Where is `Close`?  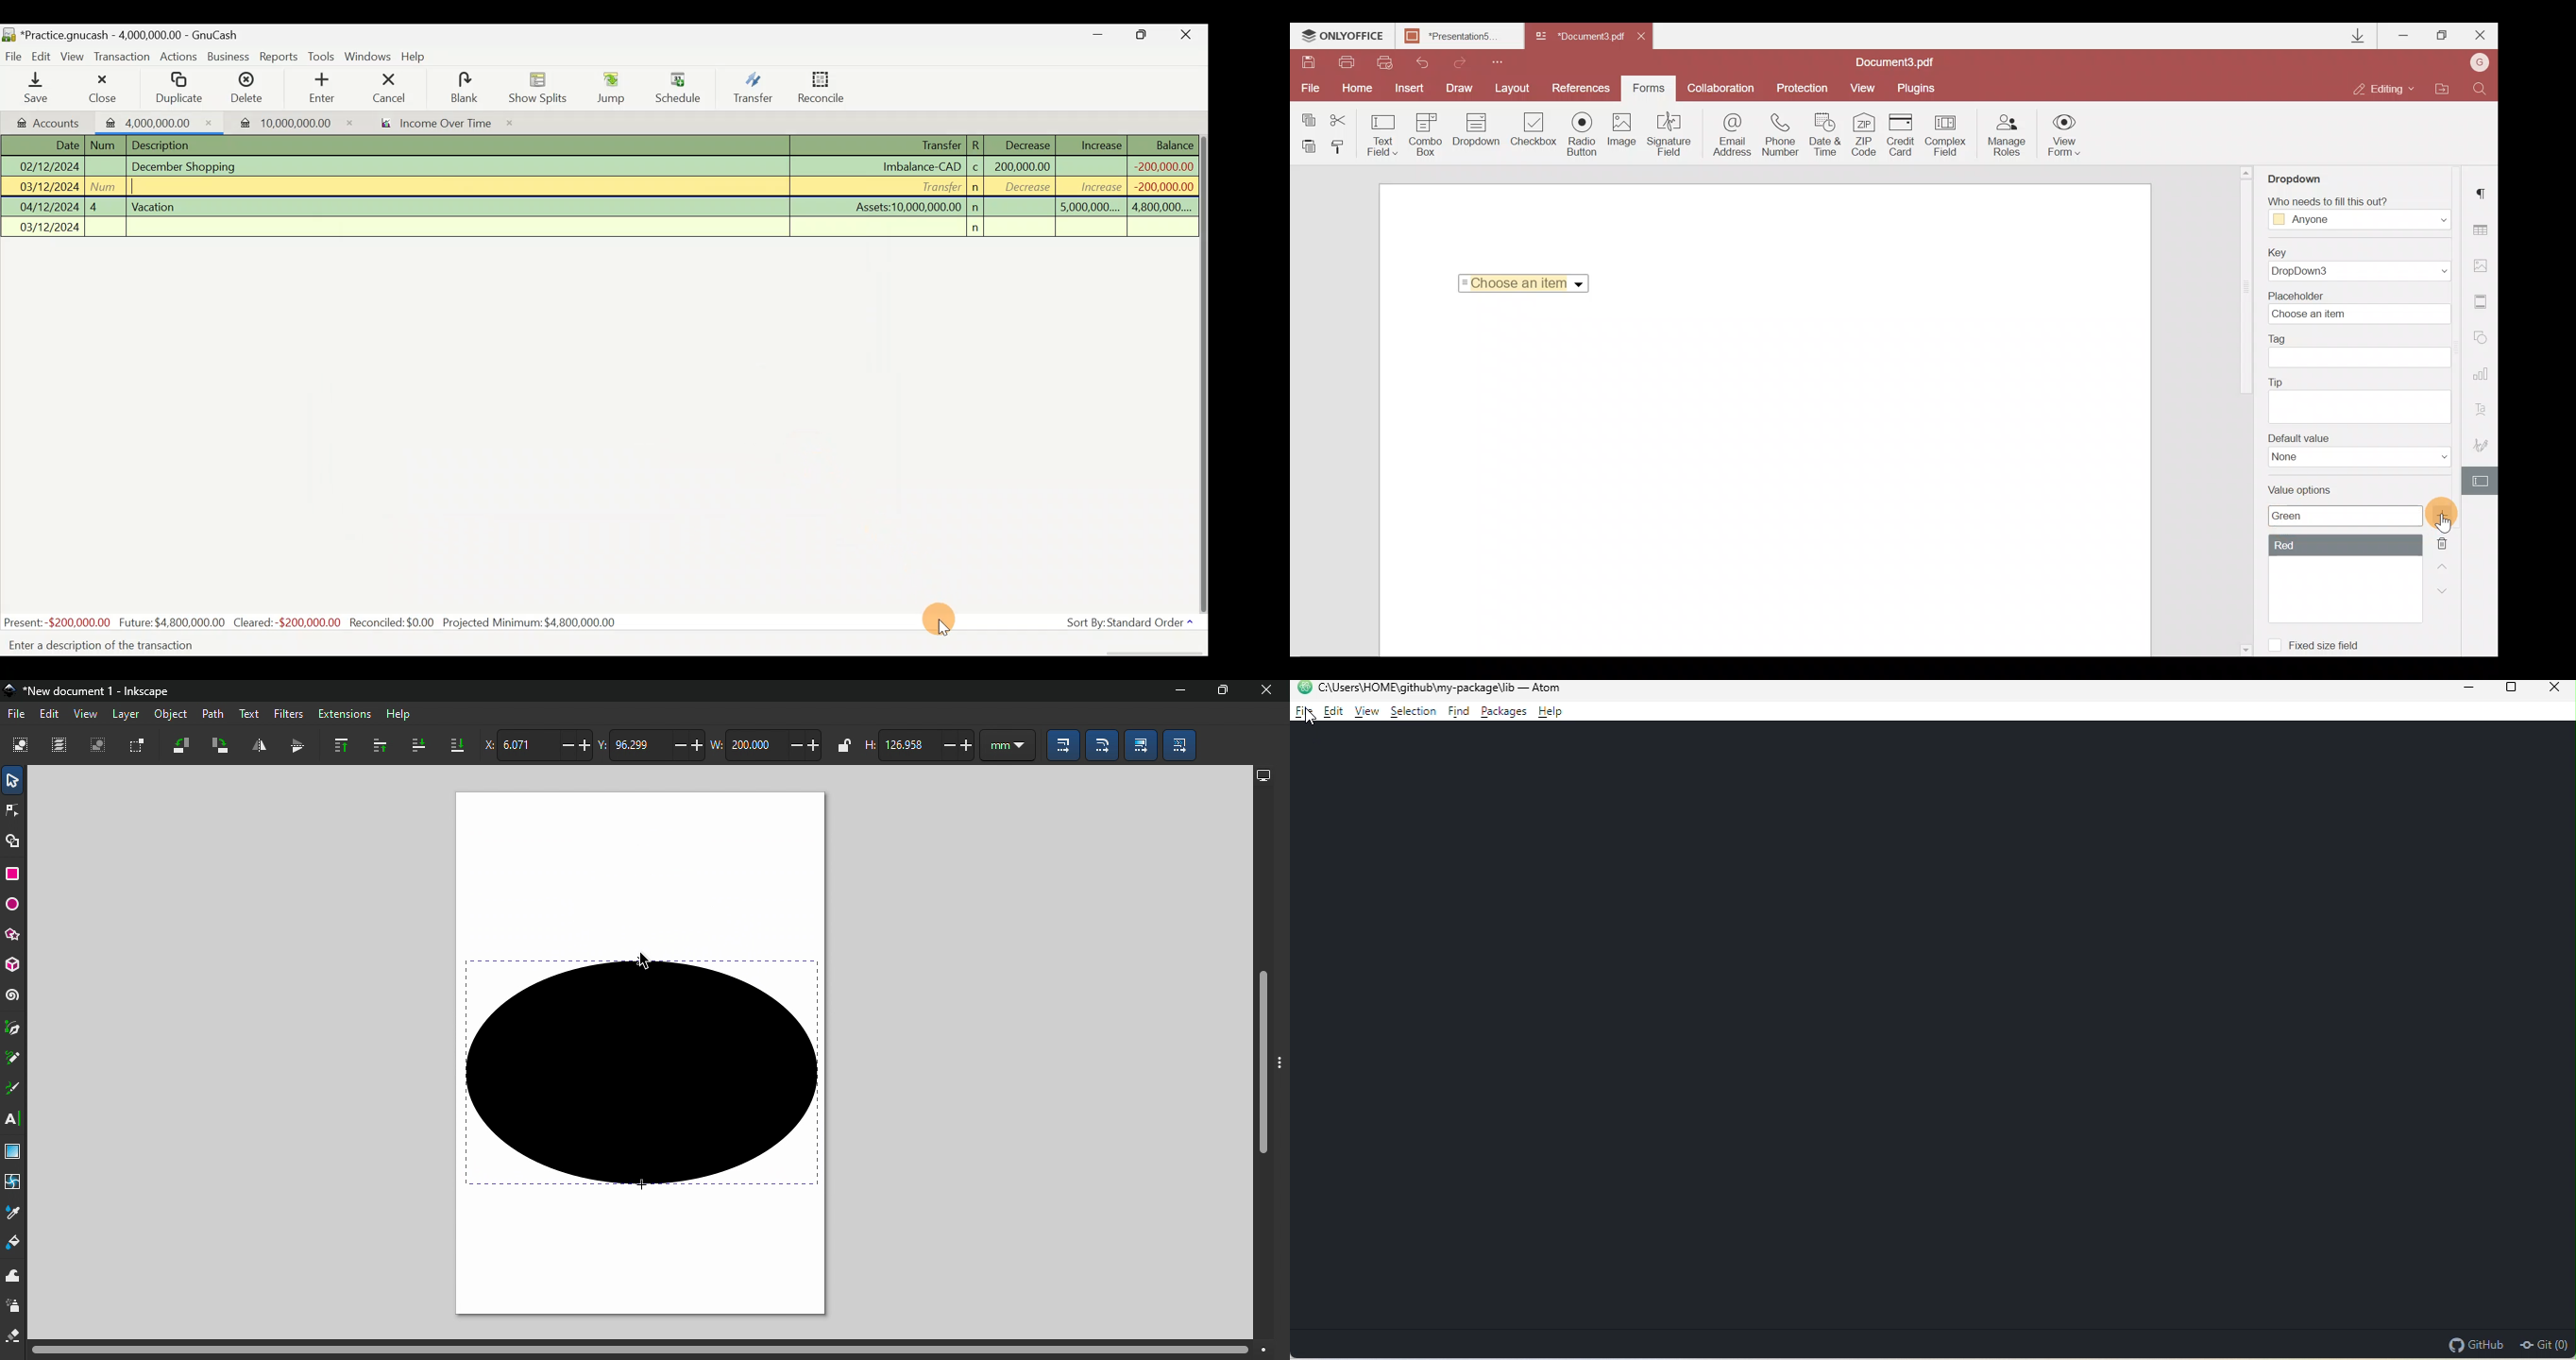 Close is located at coordinates (2479, 36).